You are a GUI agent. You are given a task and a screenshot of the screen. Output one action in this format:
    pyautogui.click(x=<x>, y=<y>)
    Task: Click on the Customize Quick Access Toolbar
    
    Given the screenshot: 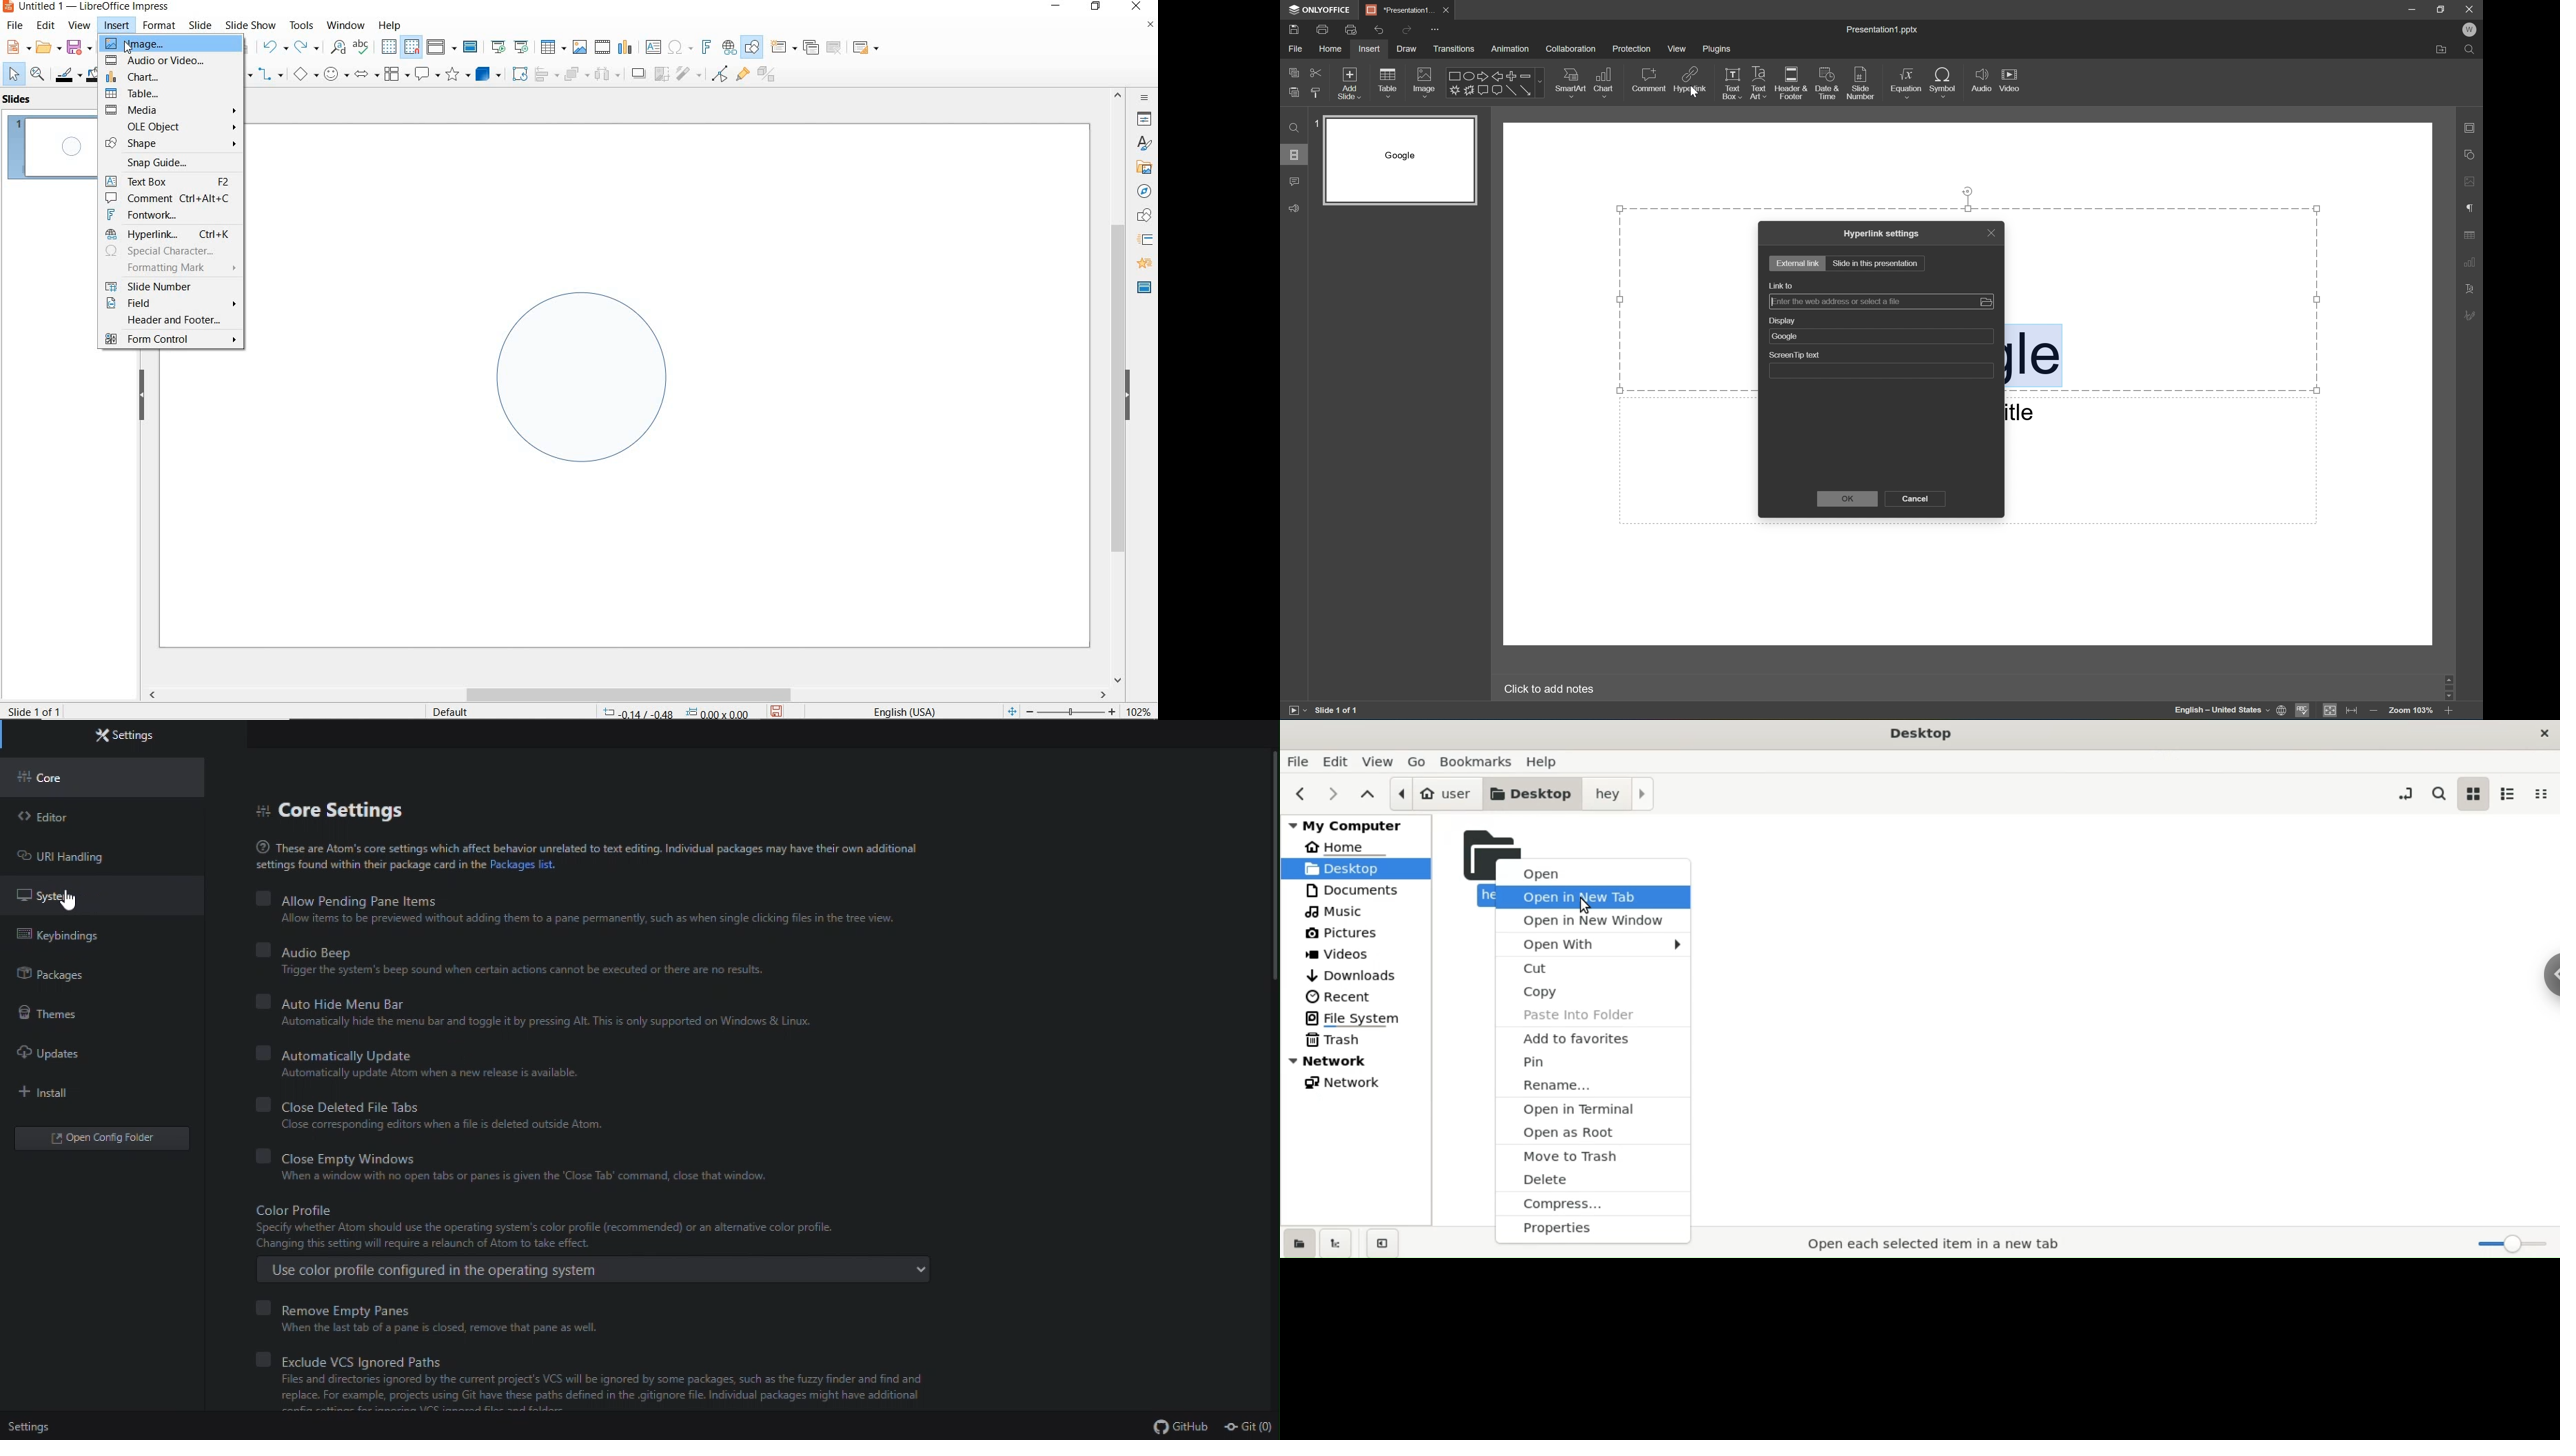 What is the action you would take?
    pyautogui.click(x=1436, y=30)
    